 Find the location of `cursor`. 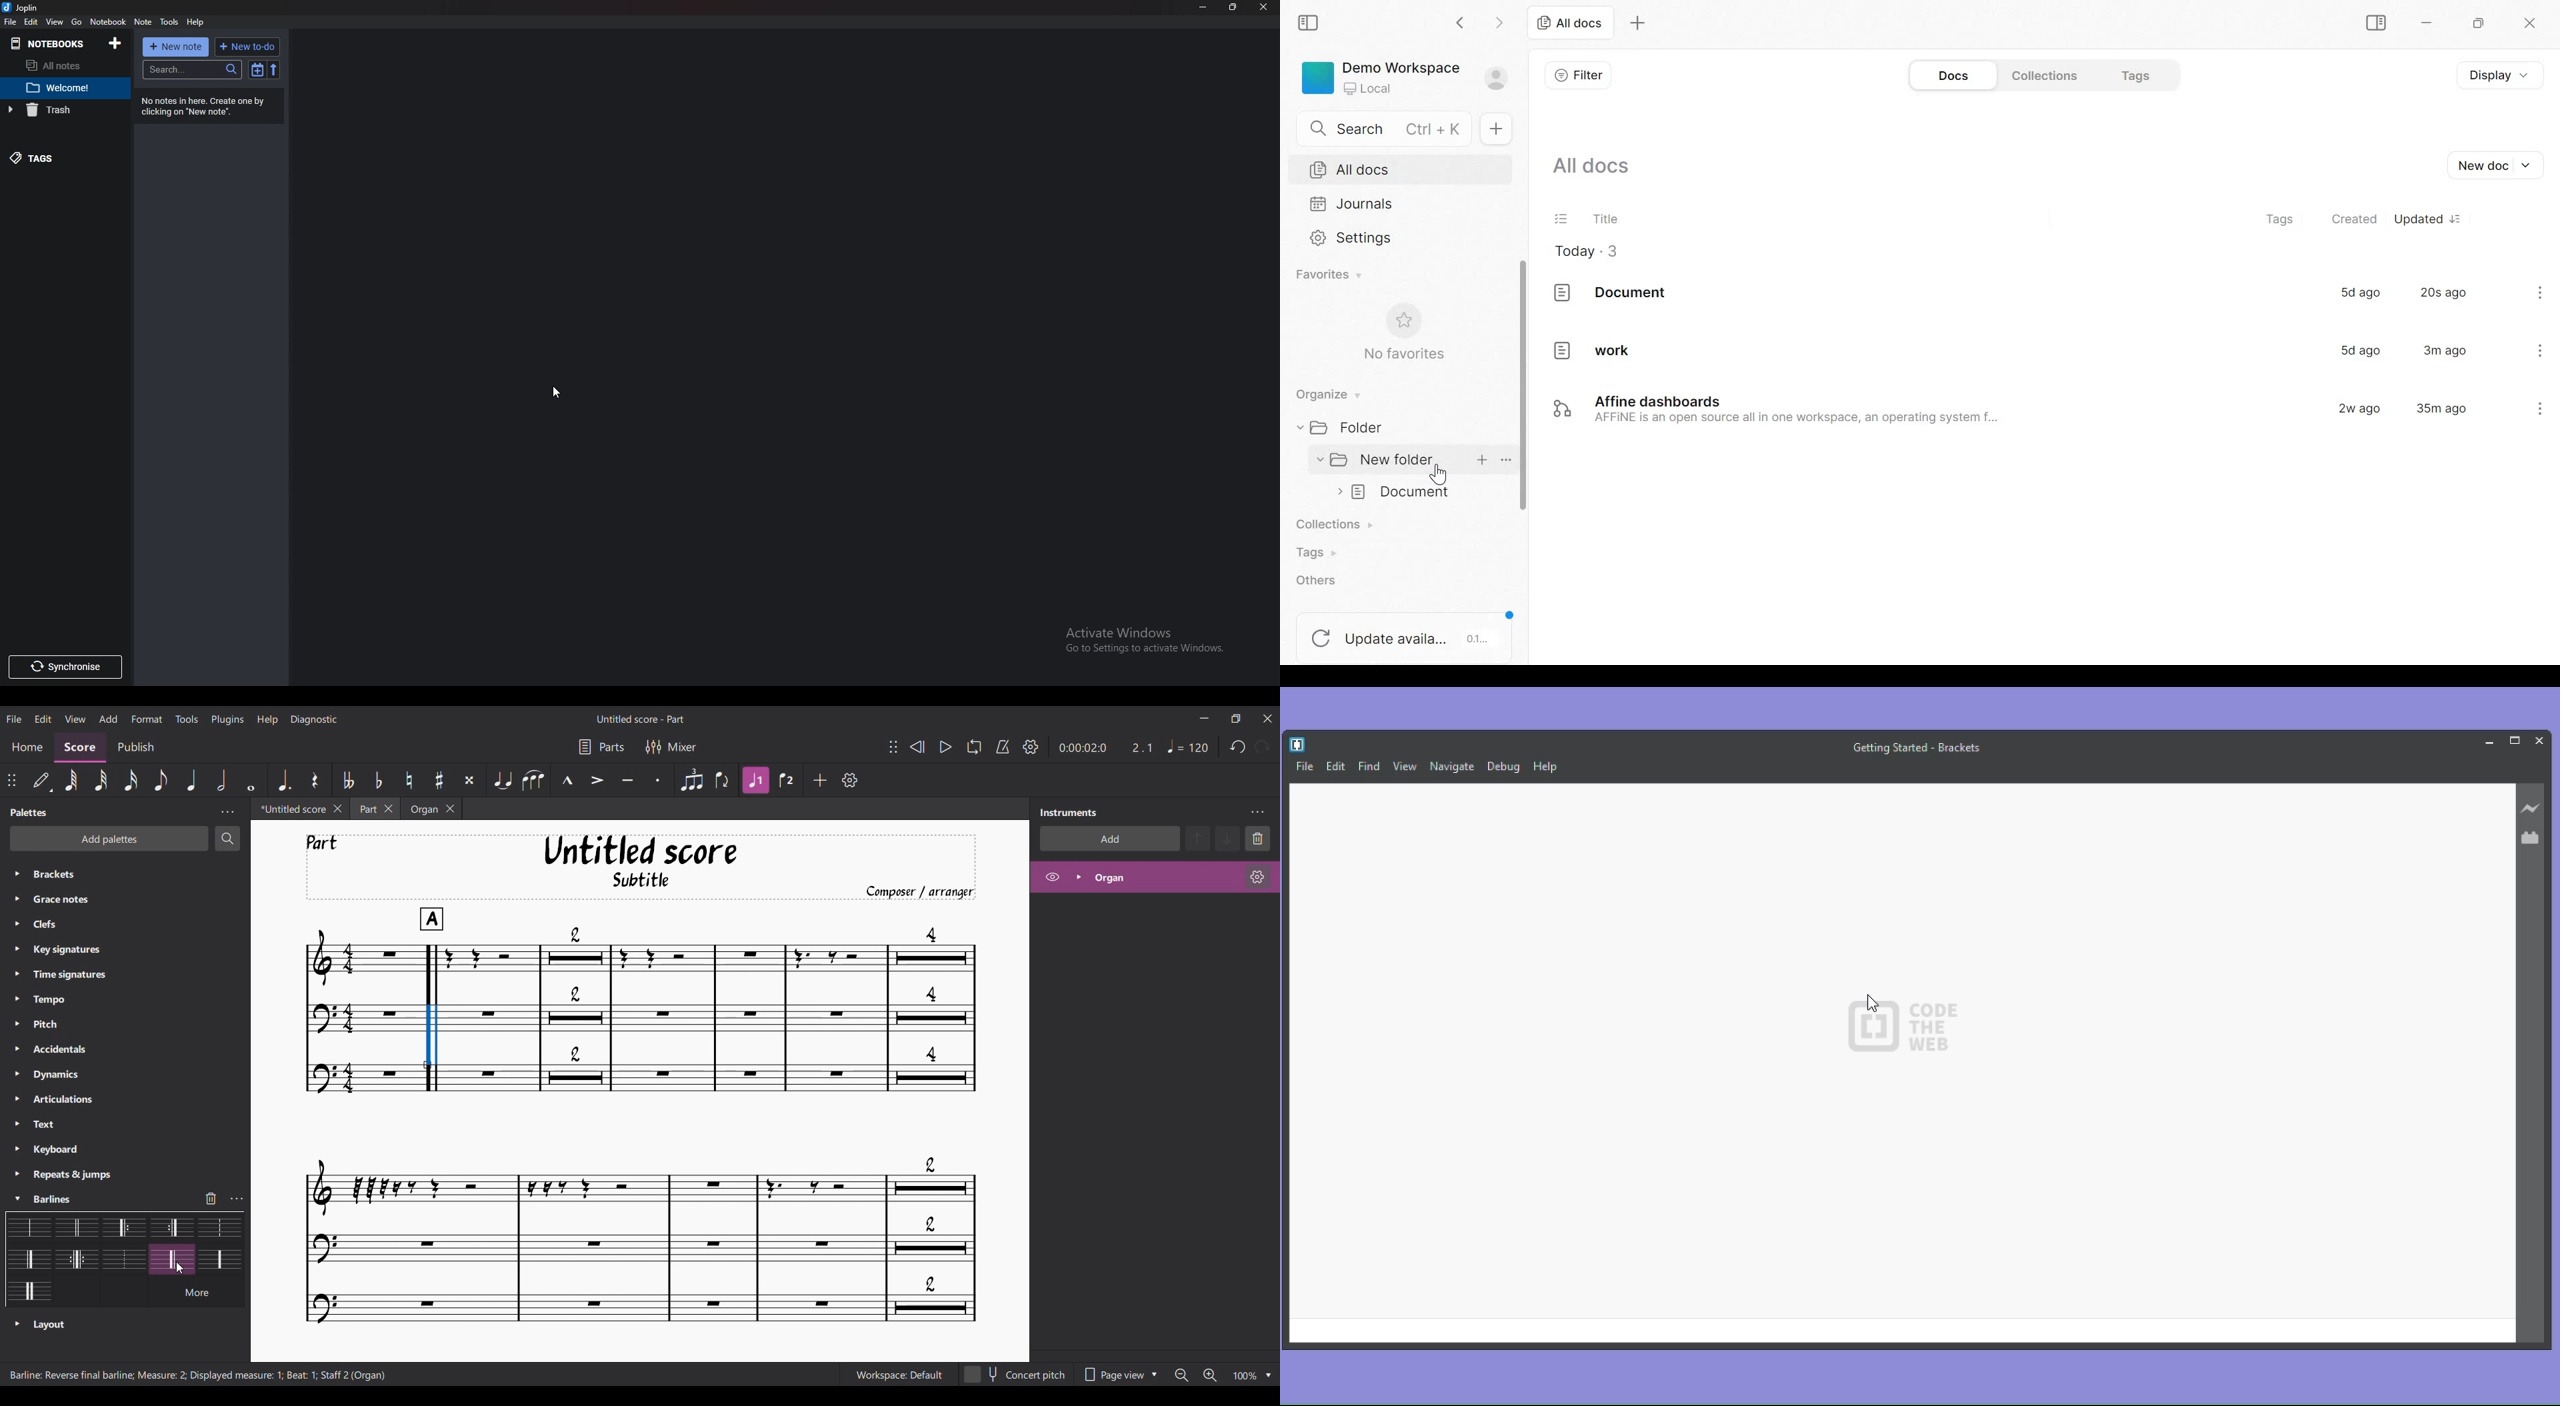

cursor is located at coordinates (1874, 1003).